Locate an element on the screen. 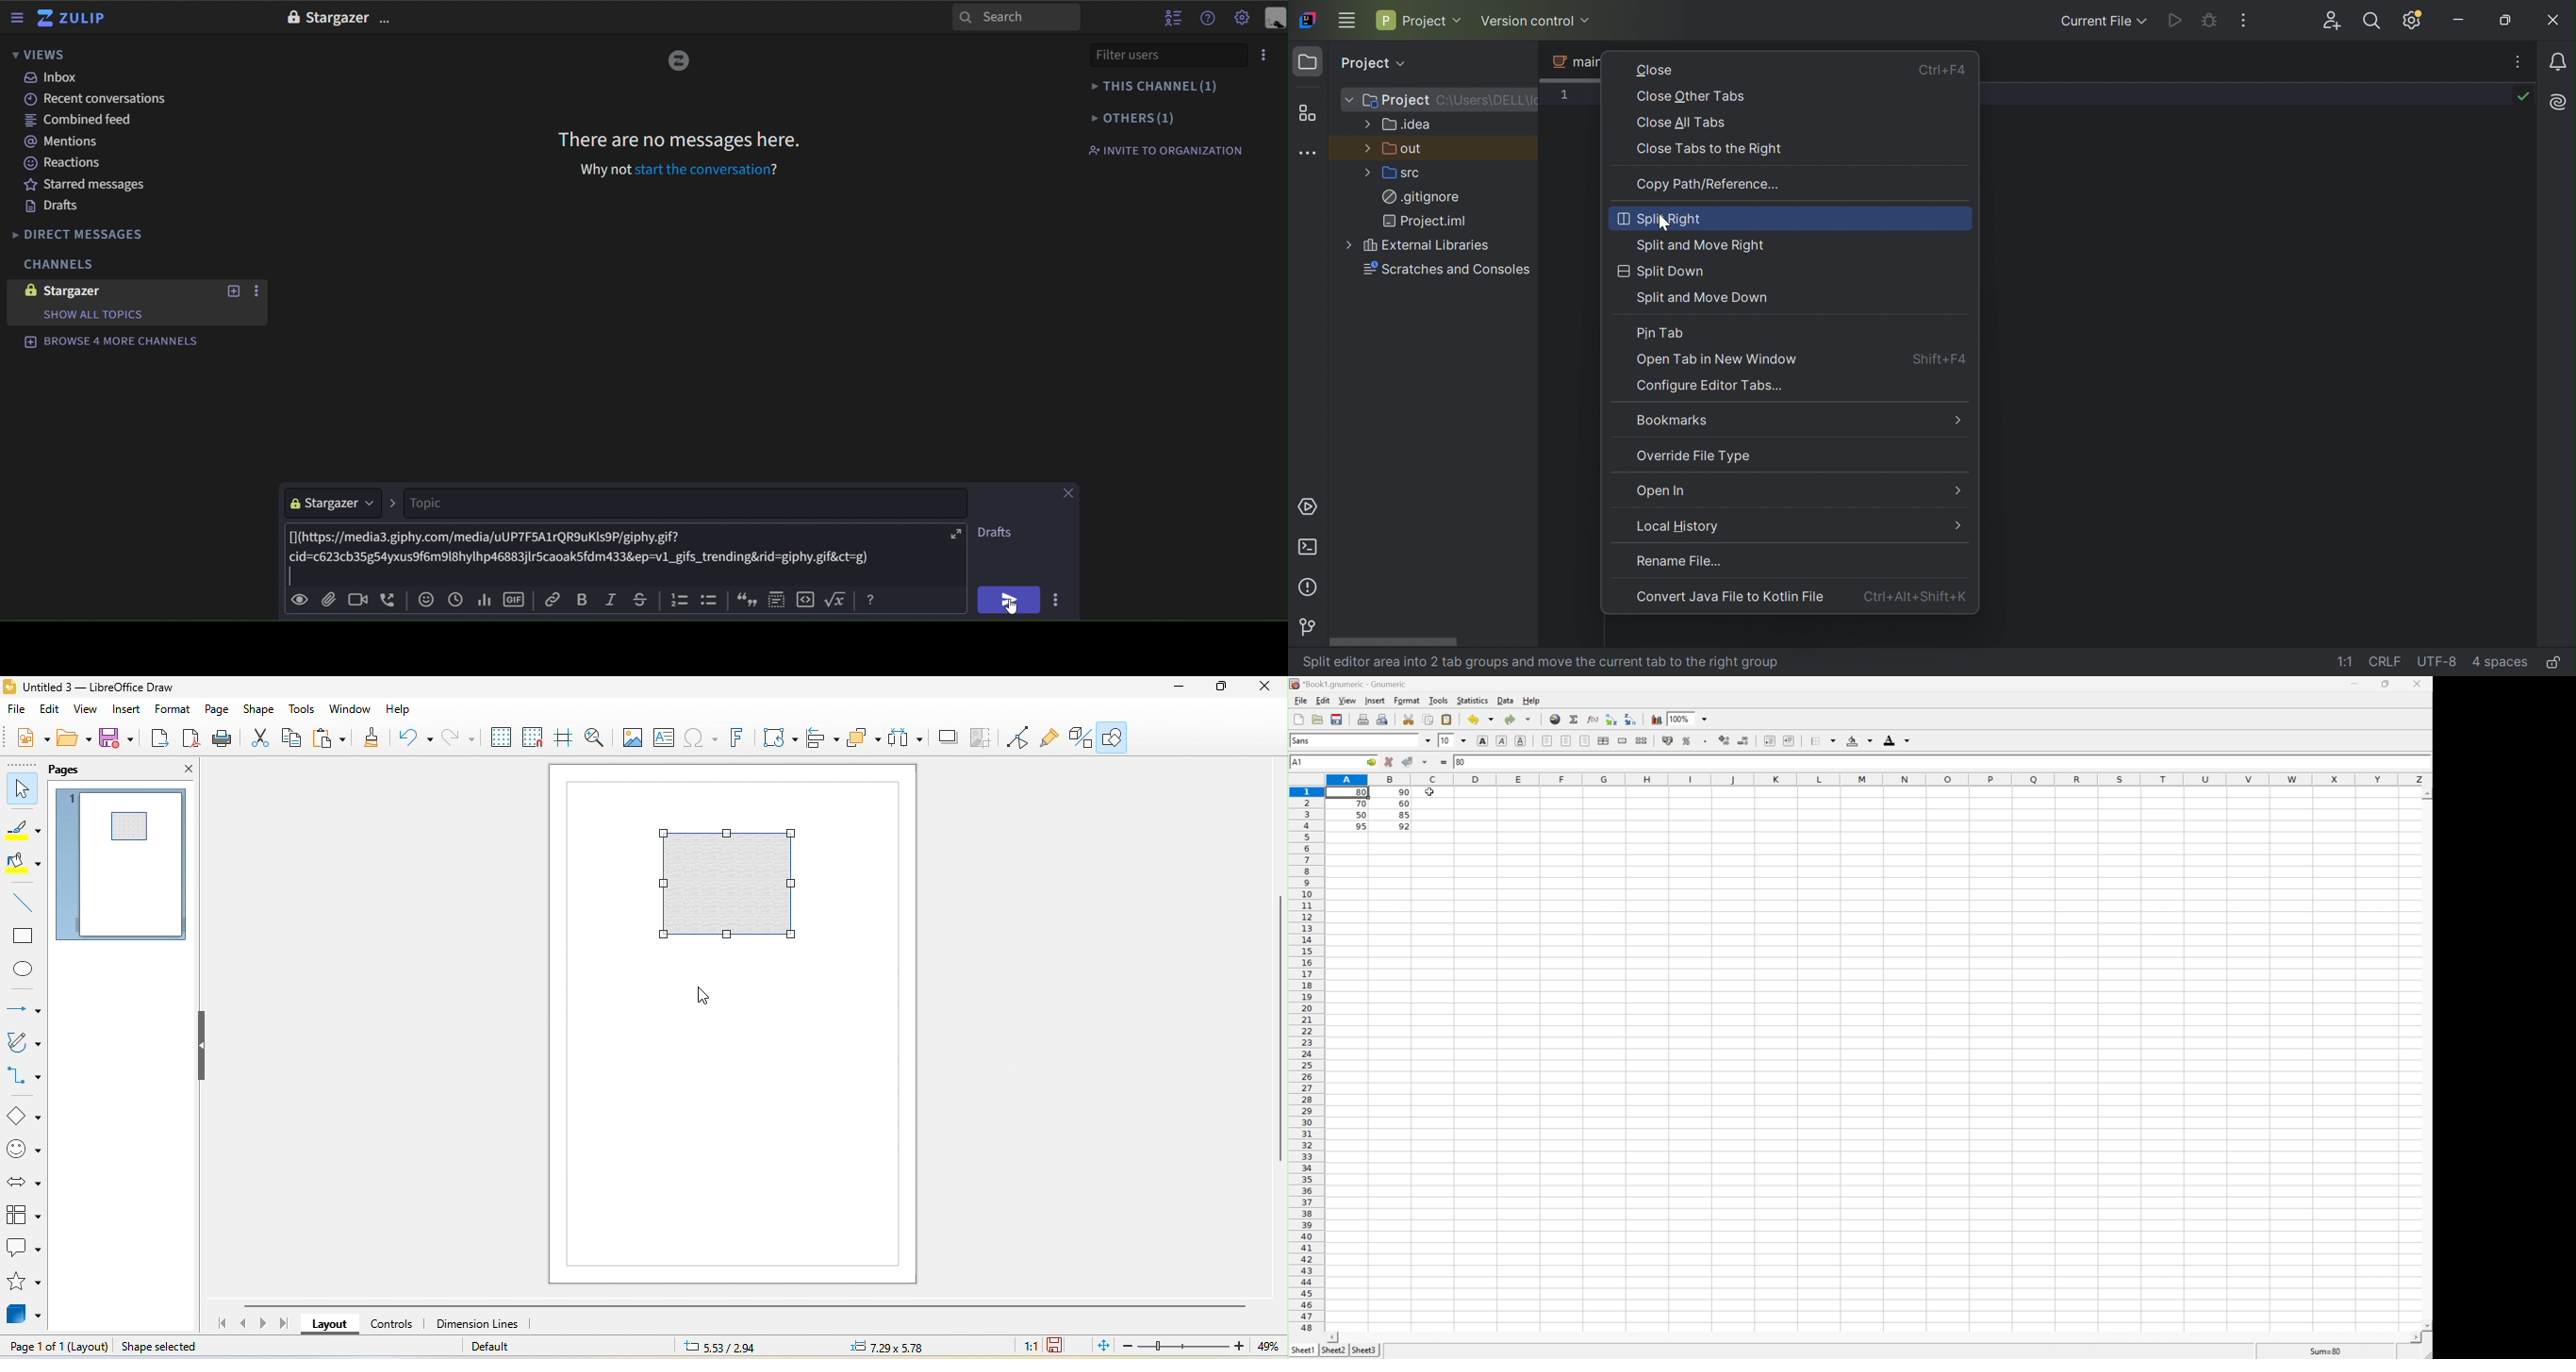 This screenshot has height=1372, width=2576. next page is located at coordinates (264, 1323).